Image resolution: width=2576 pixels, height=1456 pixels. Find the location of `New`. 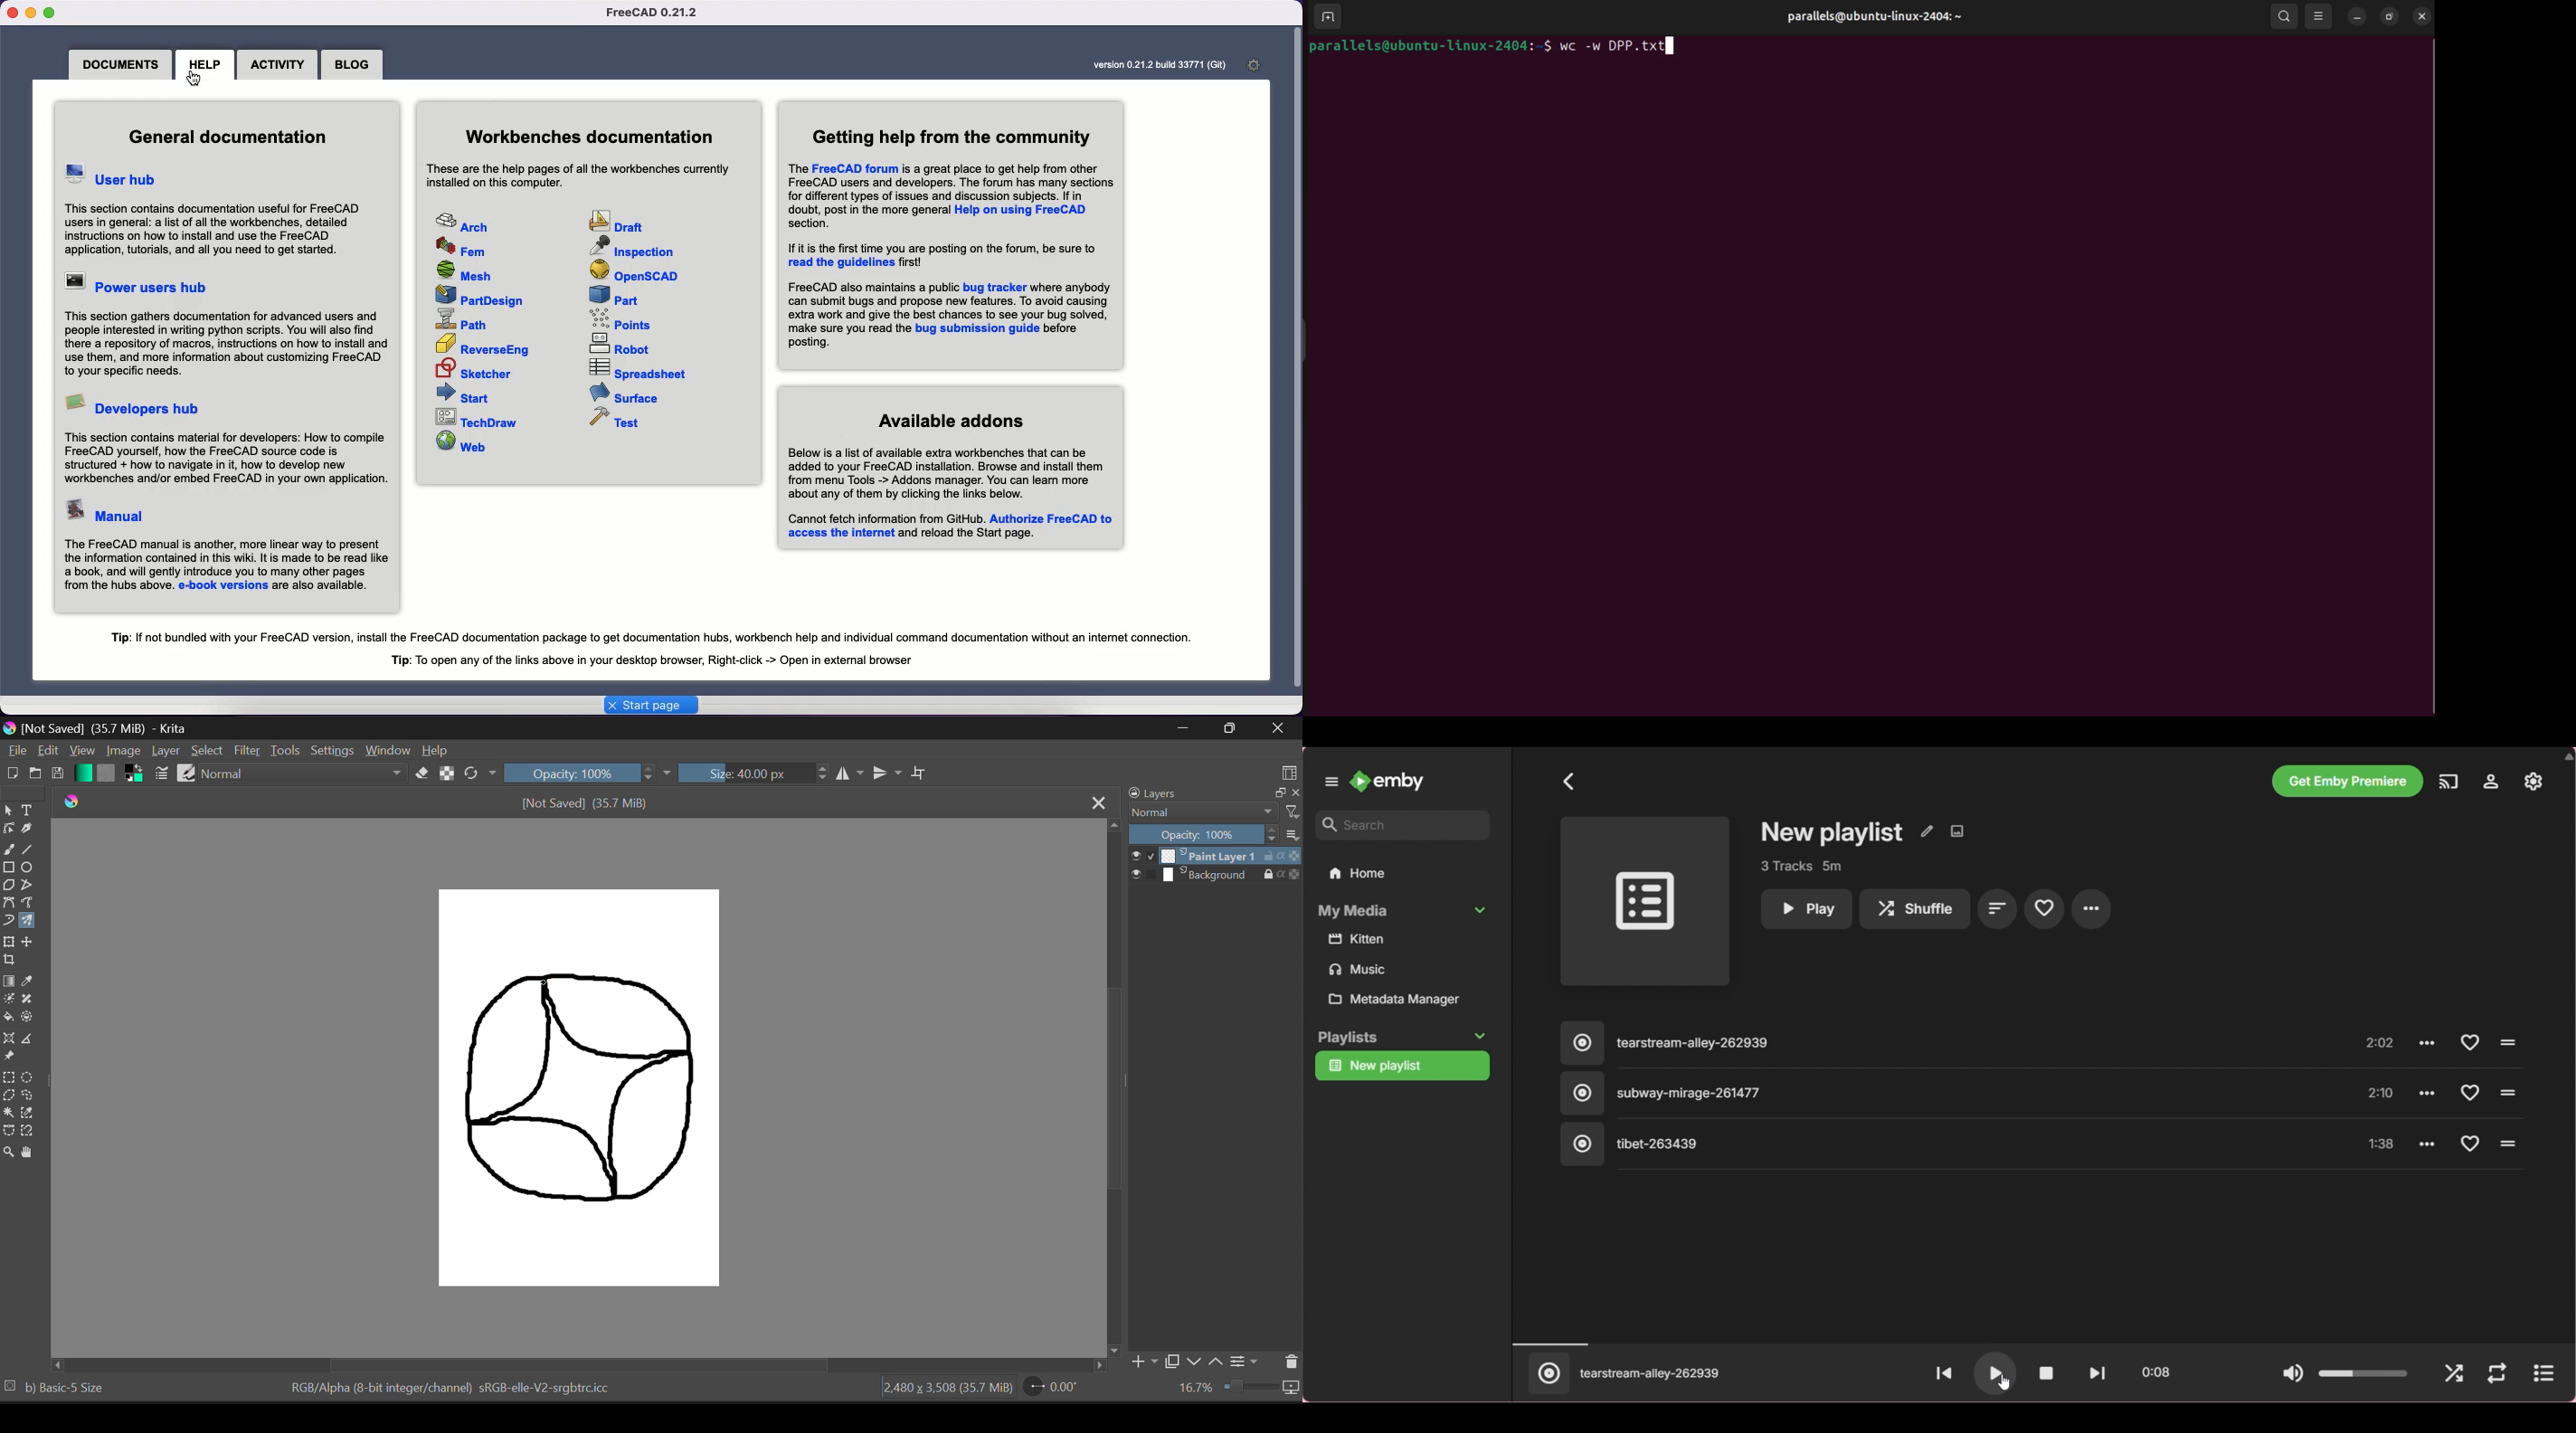

New is located at coordinates (12, 774).